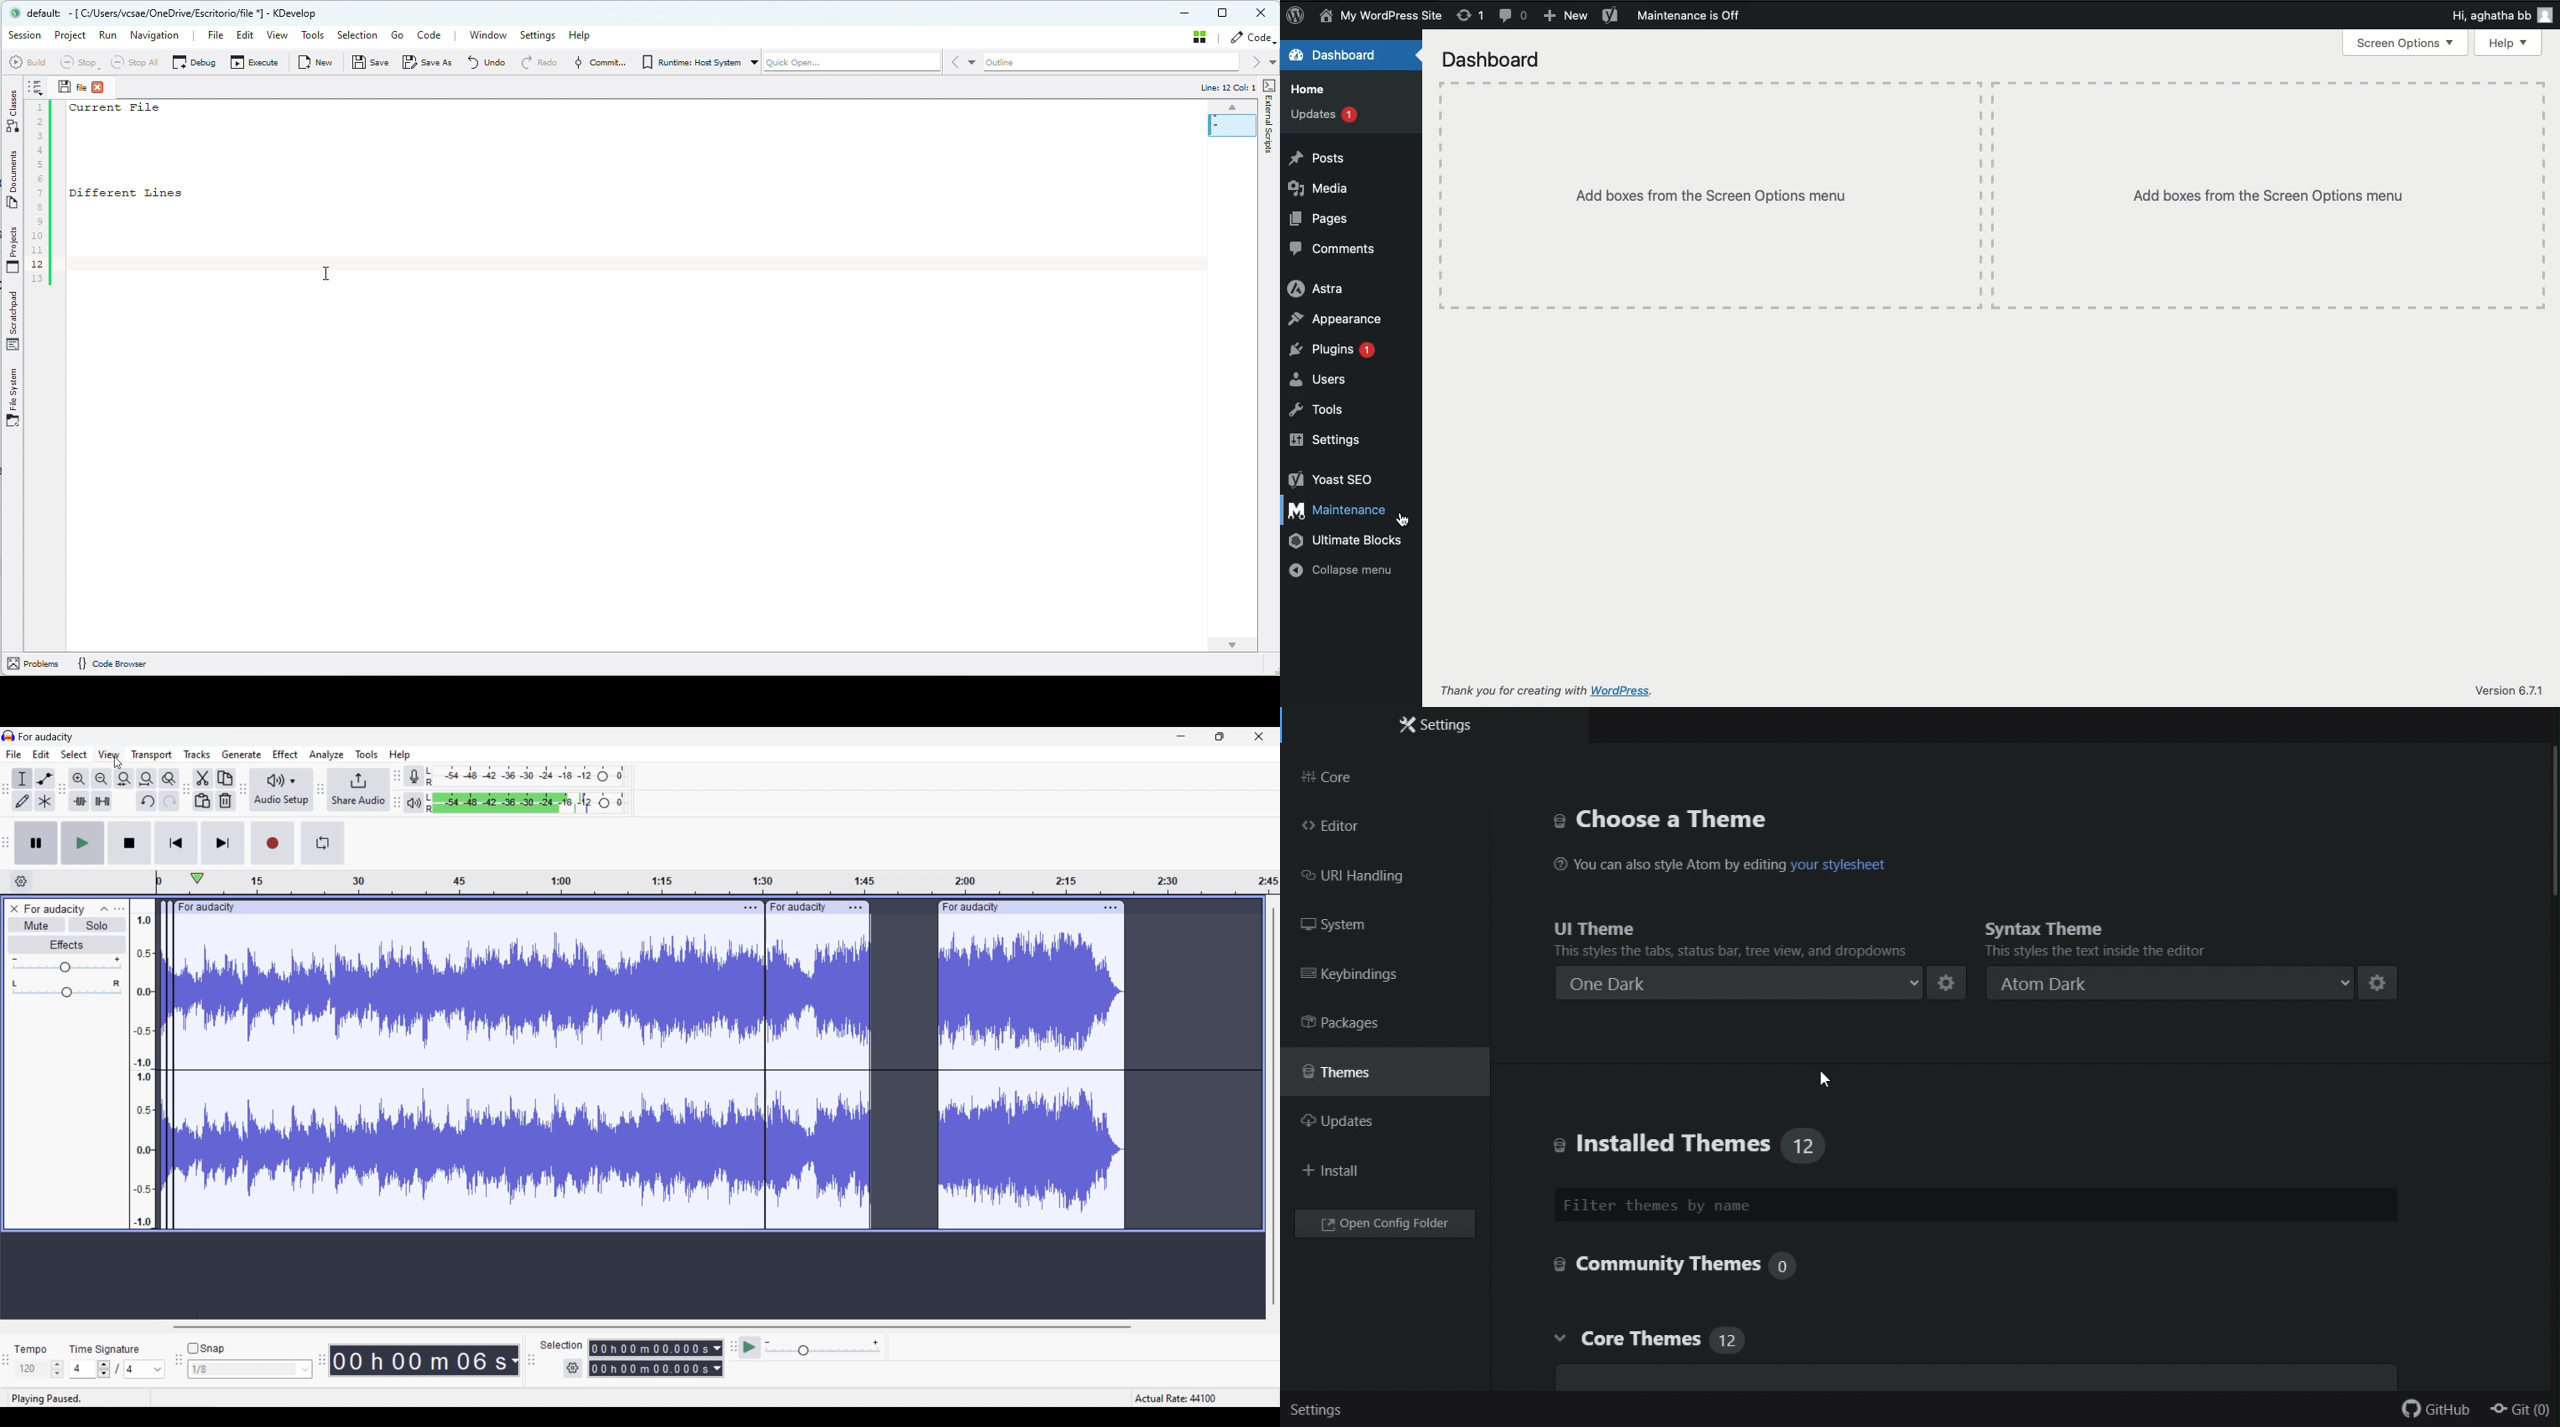 The image size is (2576, 1428). Describe the element at coordinates (203, 801) in the screenshot. I see `Paste` at that location.